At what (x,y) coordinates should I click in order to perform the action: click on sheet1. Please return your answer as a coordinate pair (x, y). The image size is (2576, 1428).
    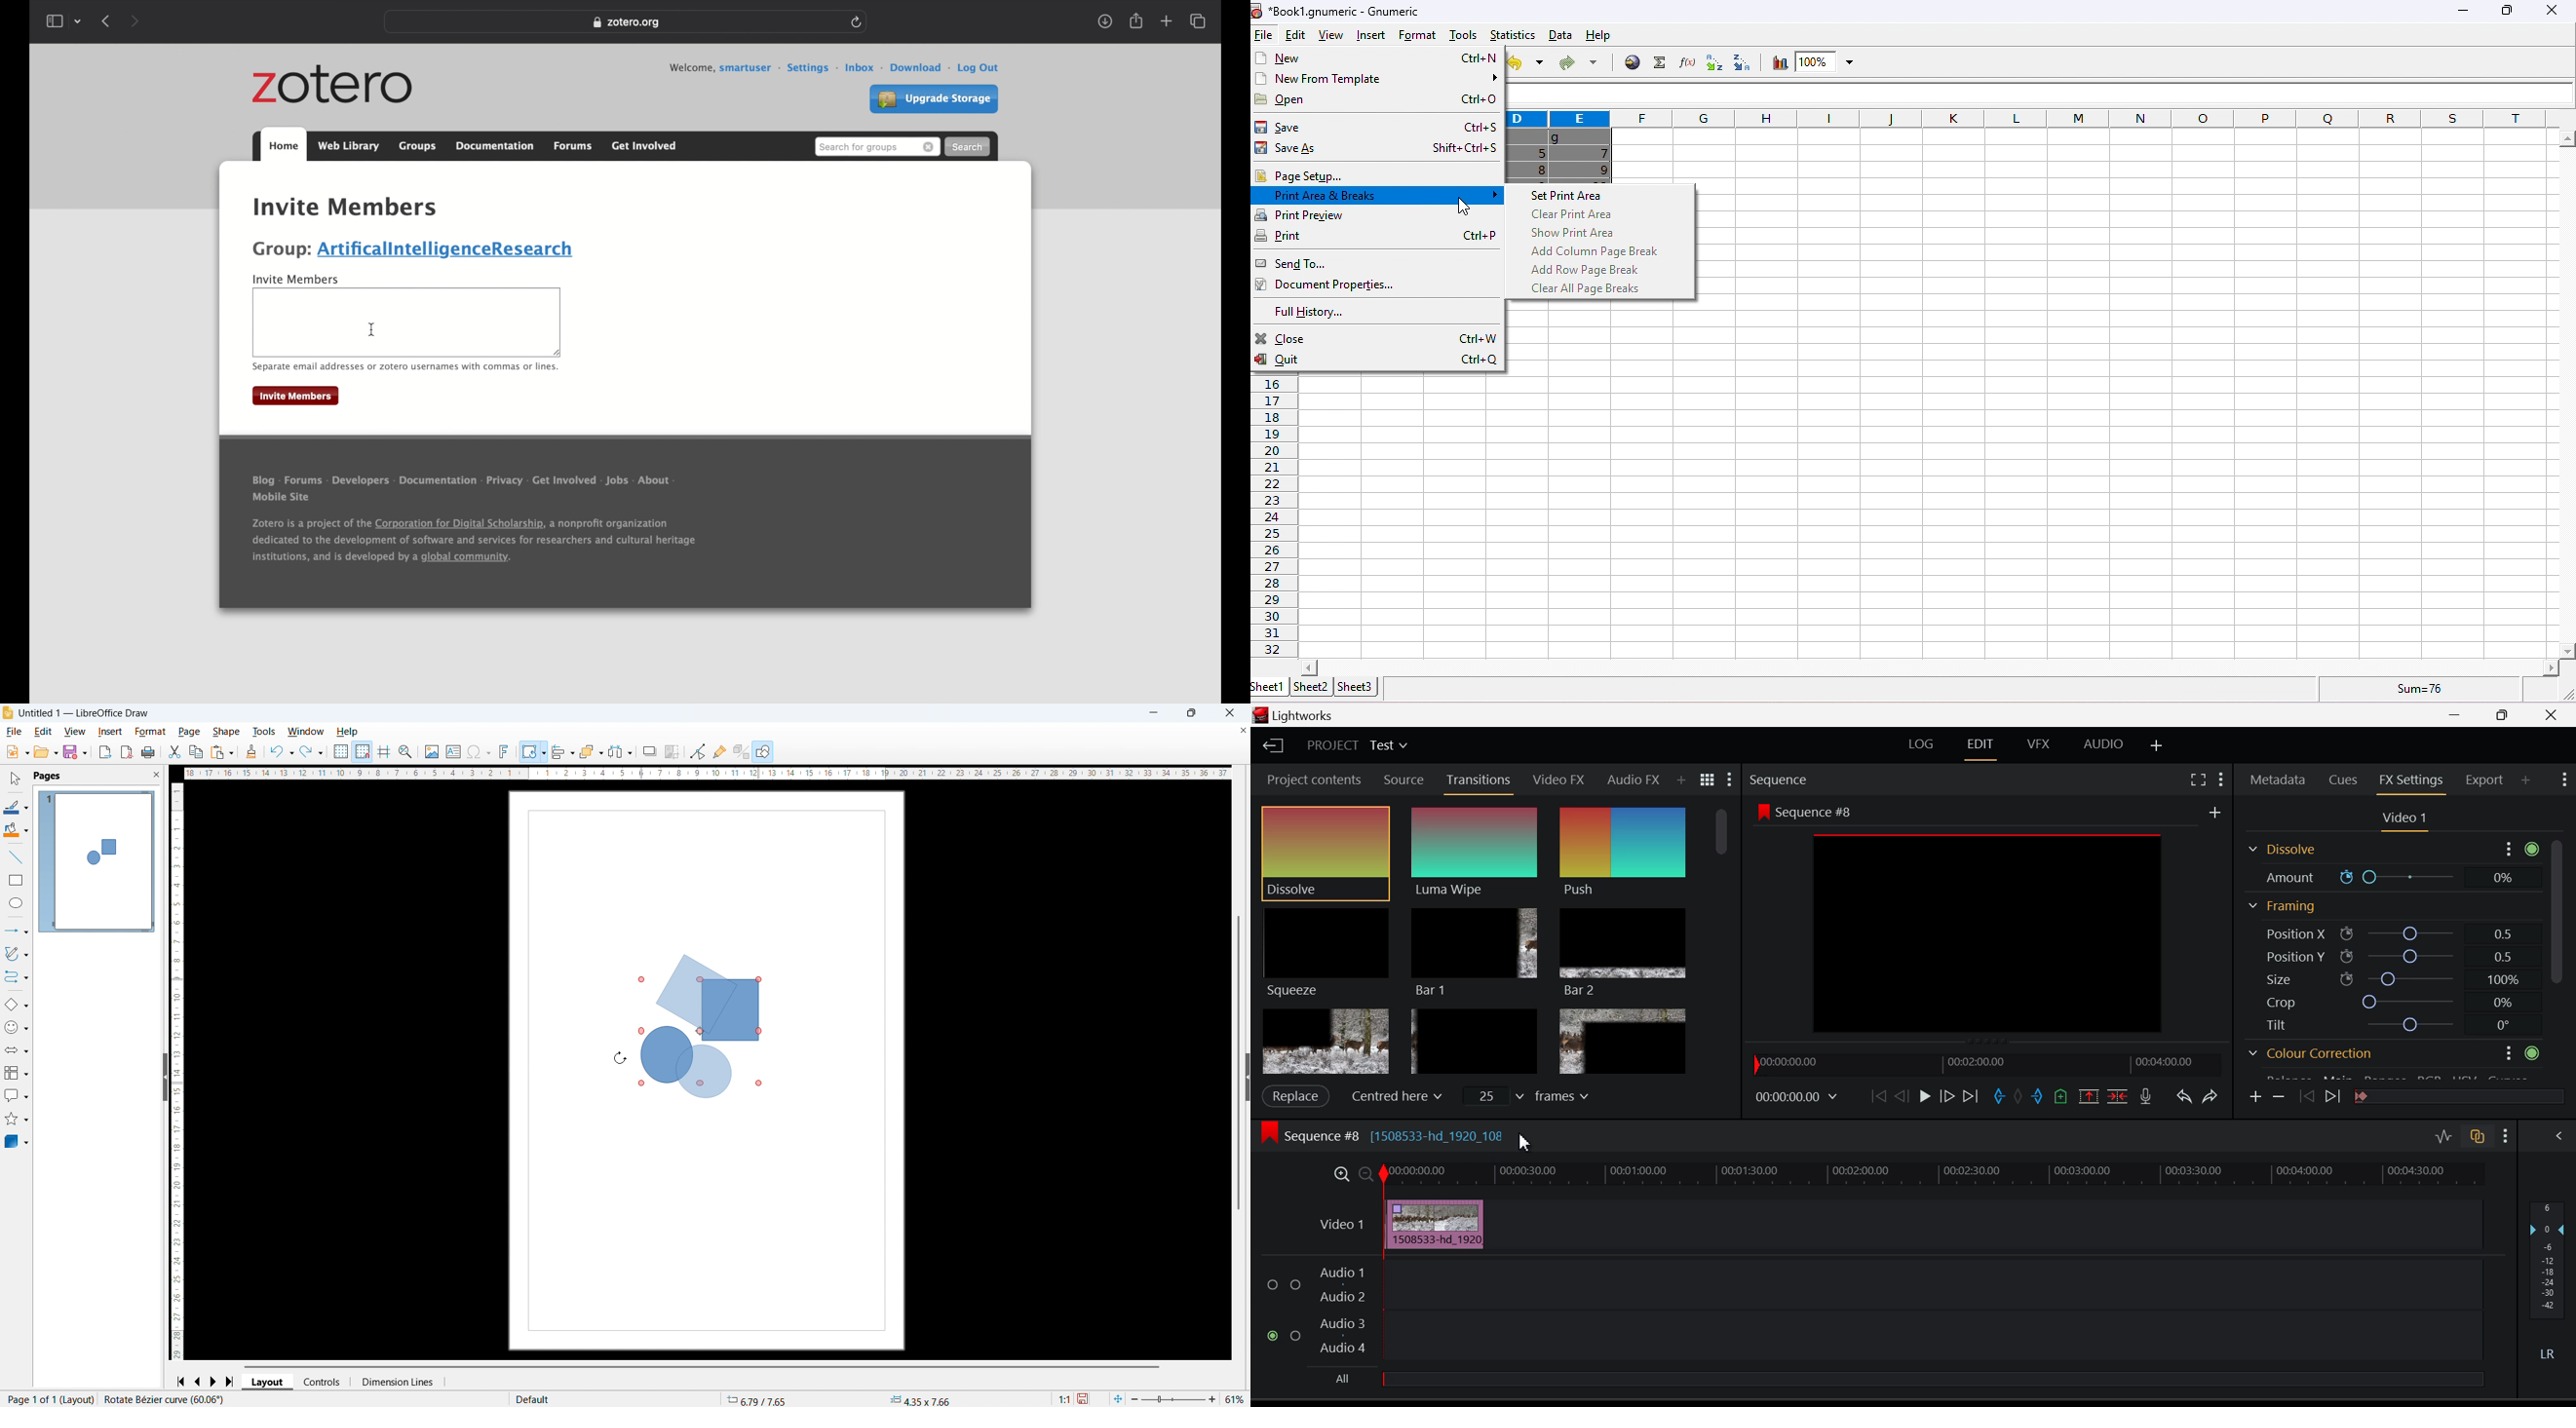
    Looking at the image, I should click on (1269, 687).